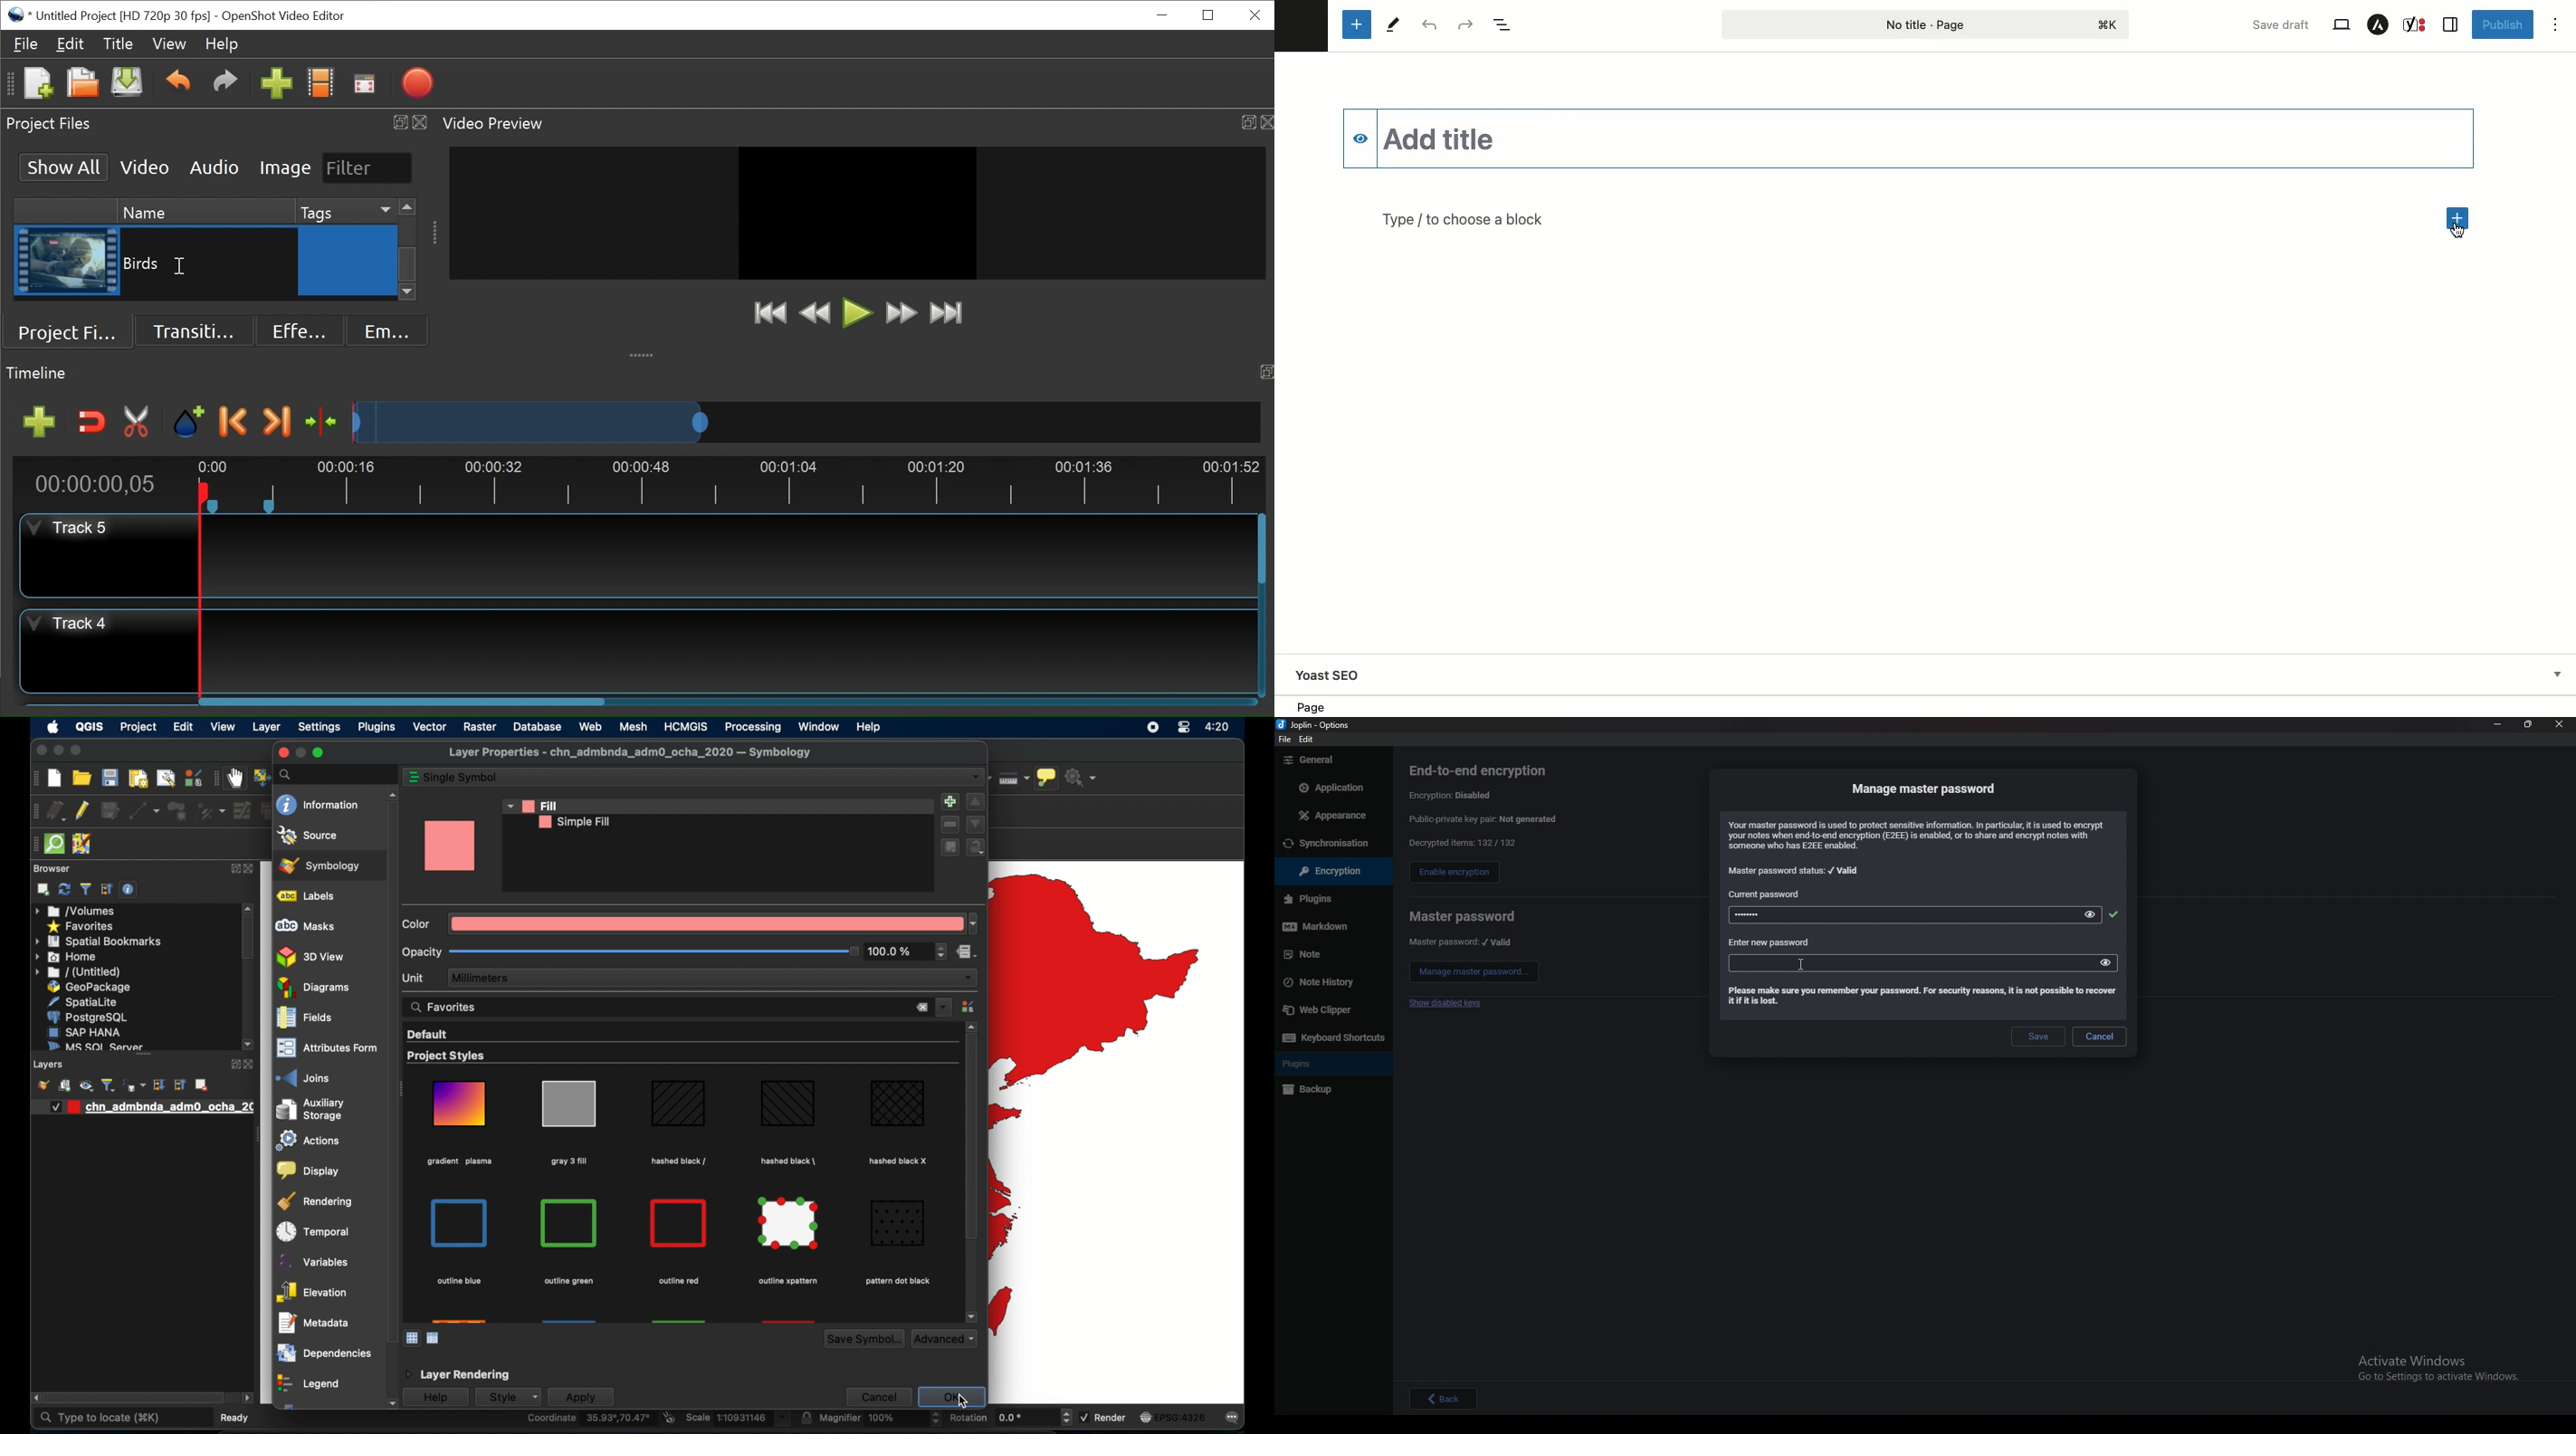  What do you see at coordinates (319, 865) in the screenshot?
I see `symbology` at bounding box center [319, 865].